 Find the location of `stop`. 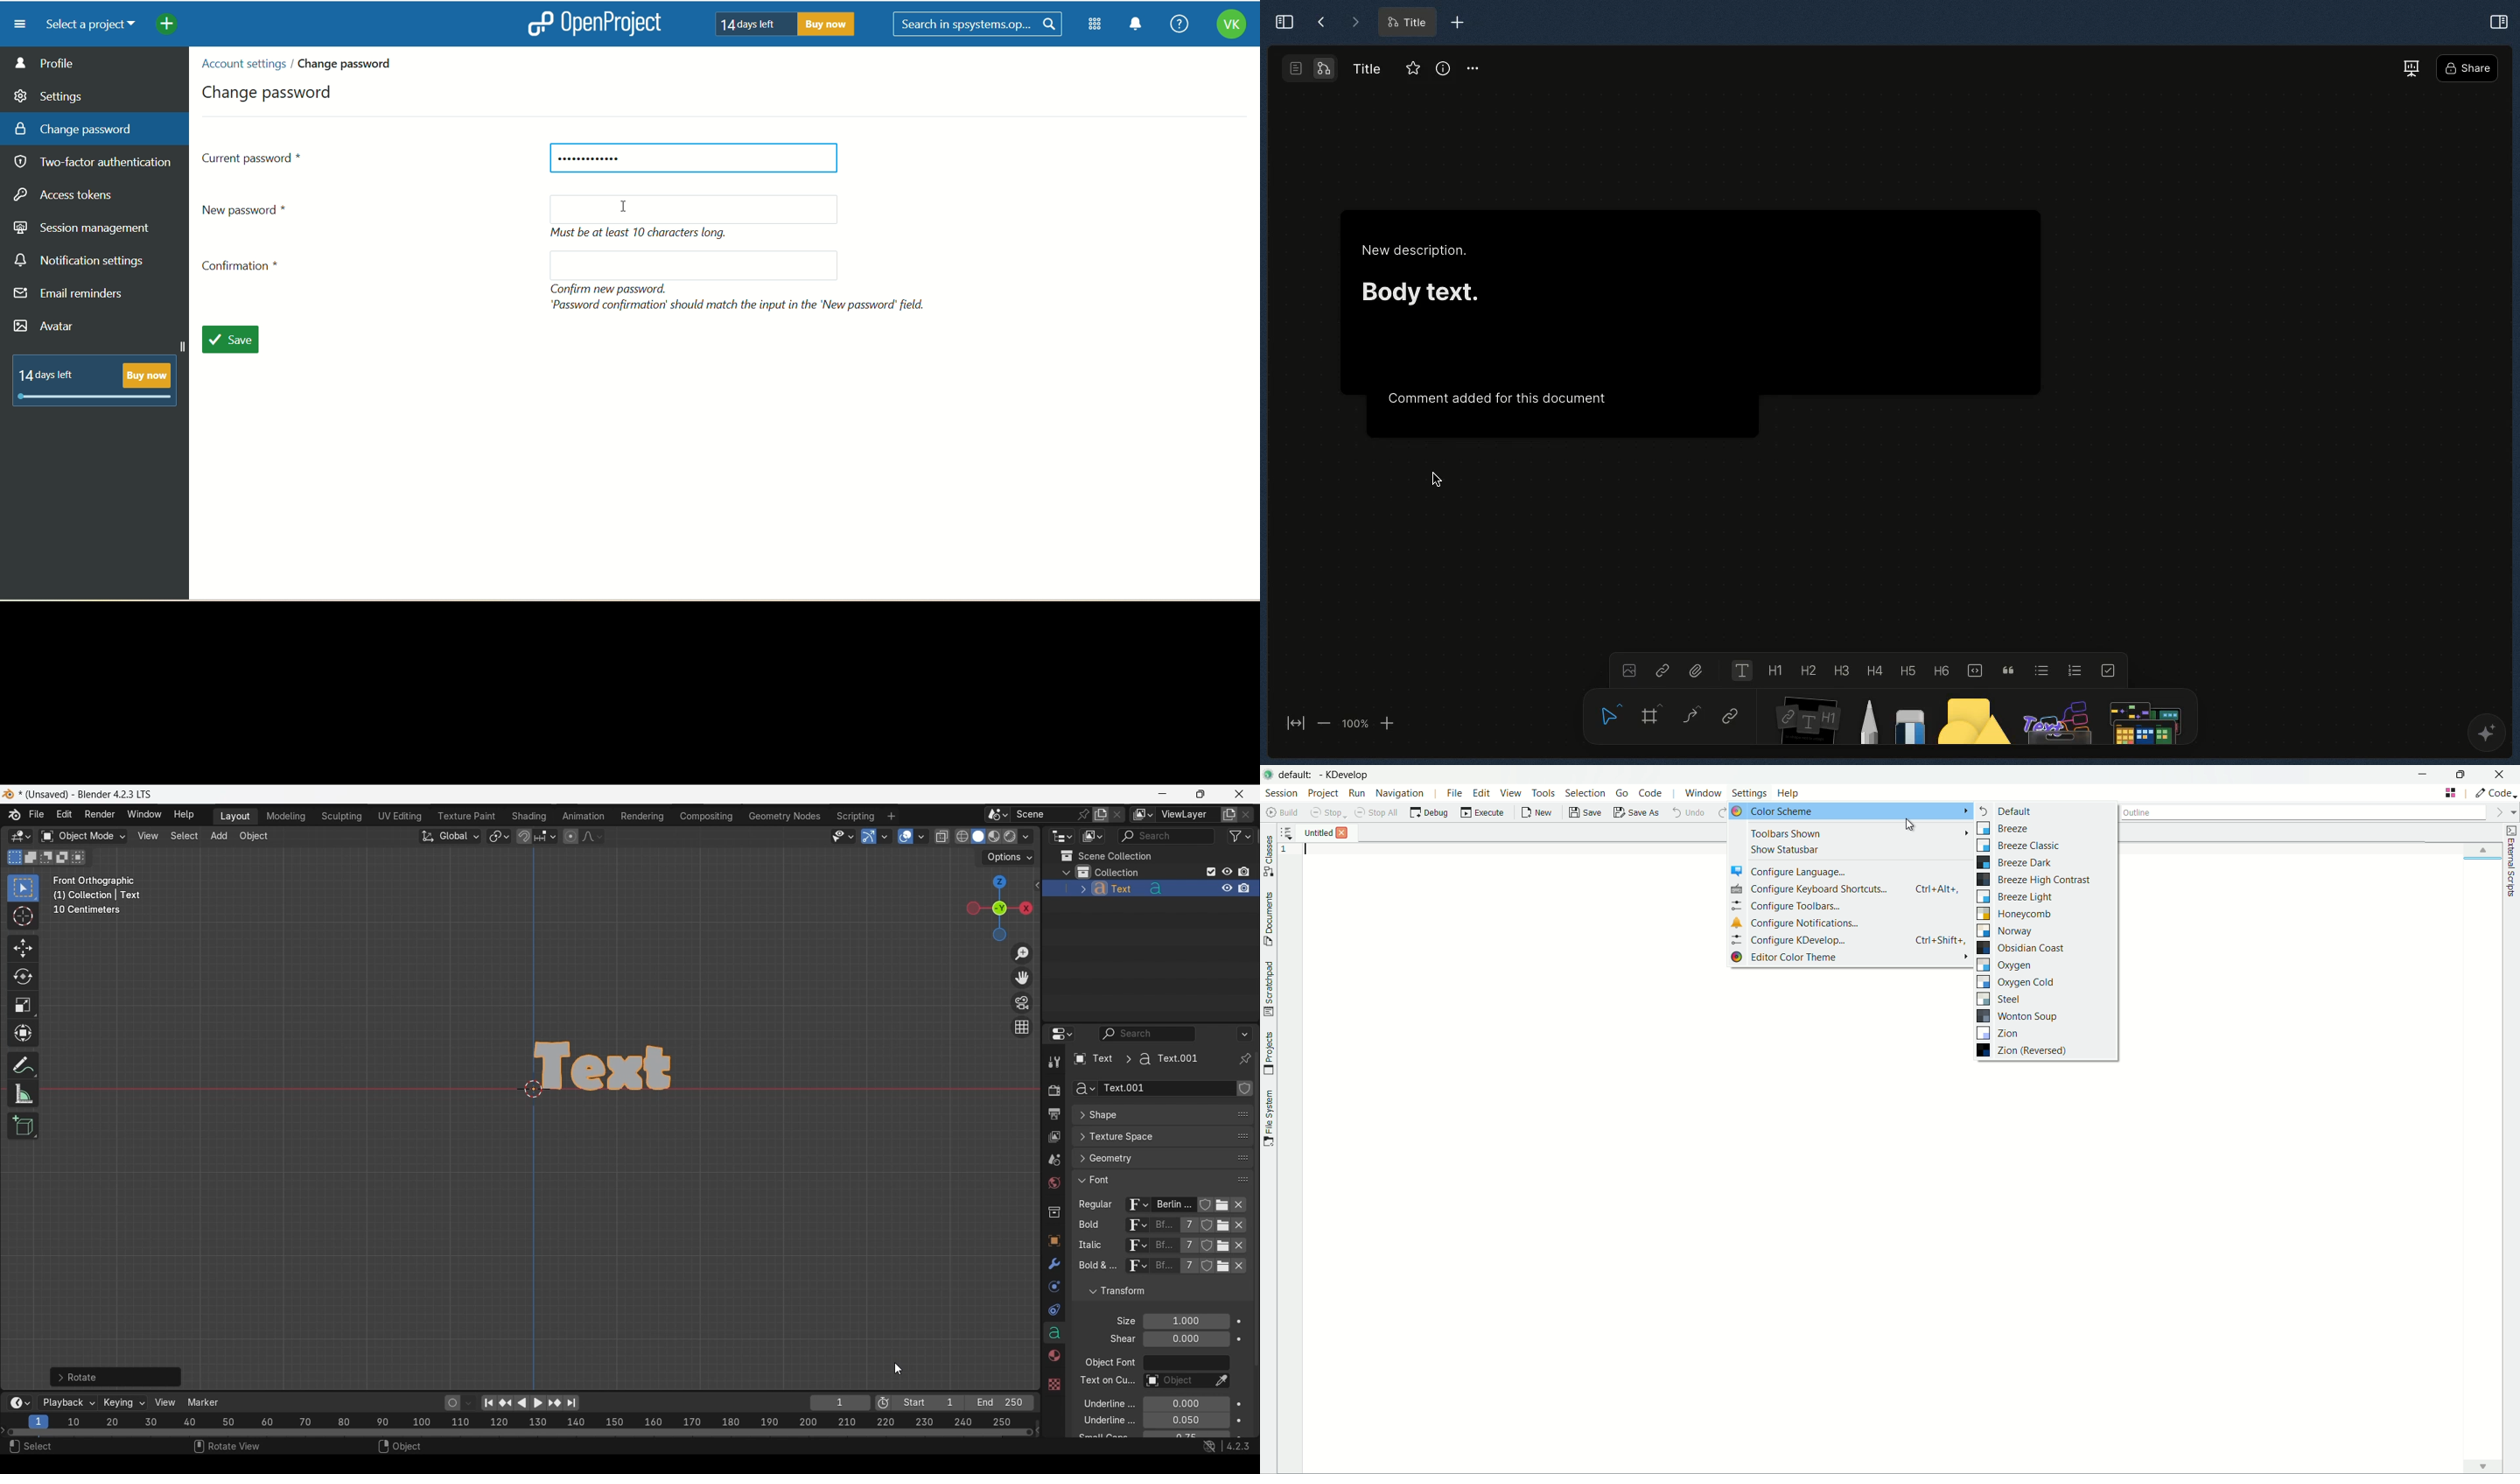

stop is located at coordinates (1326, 813).